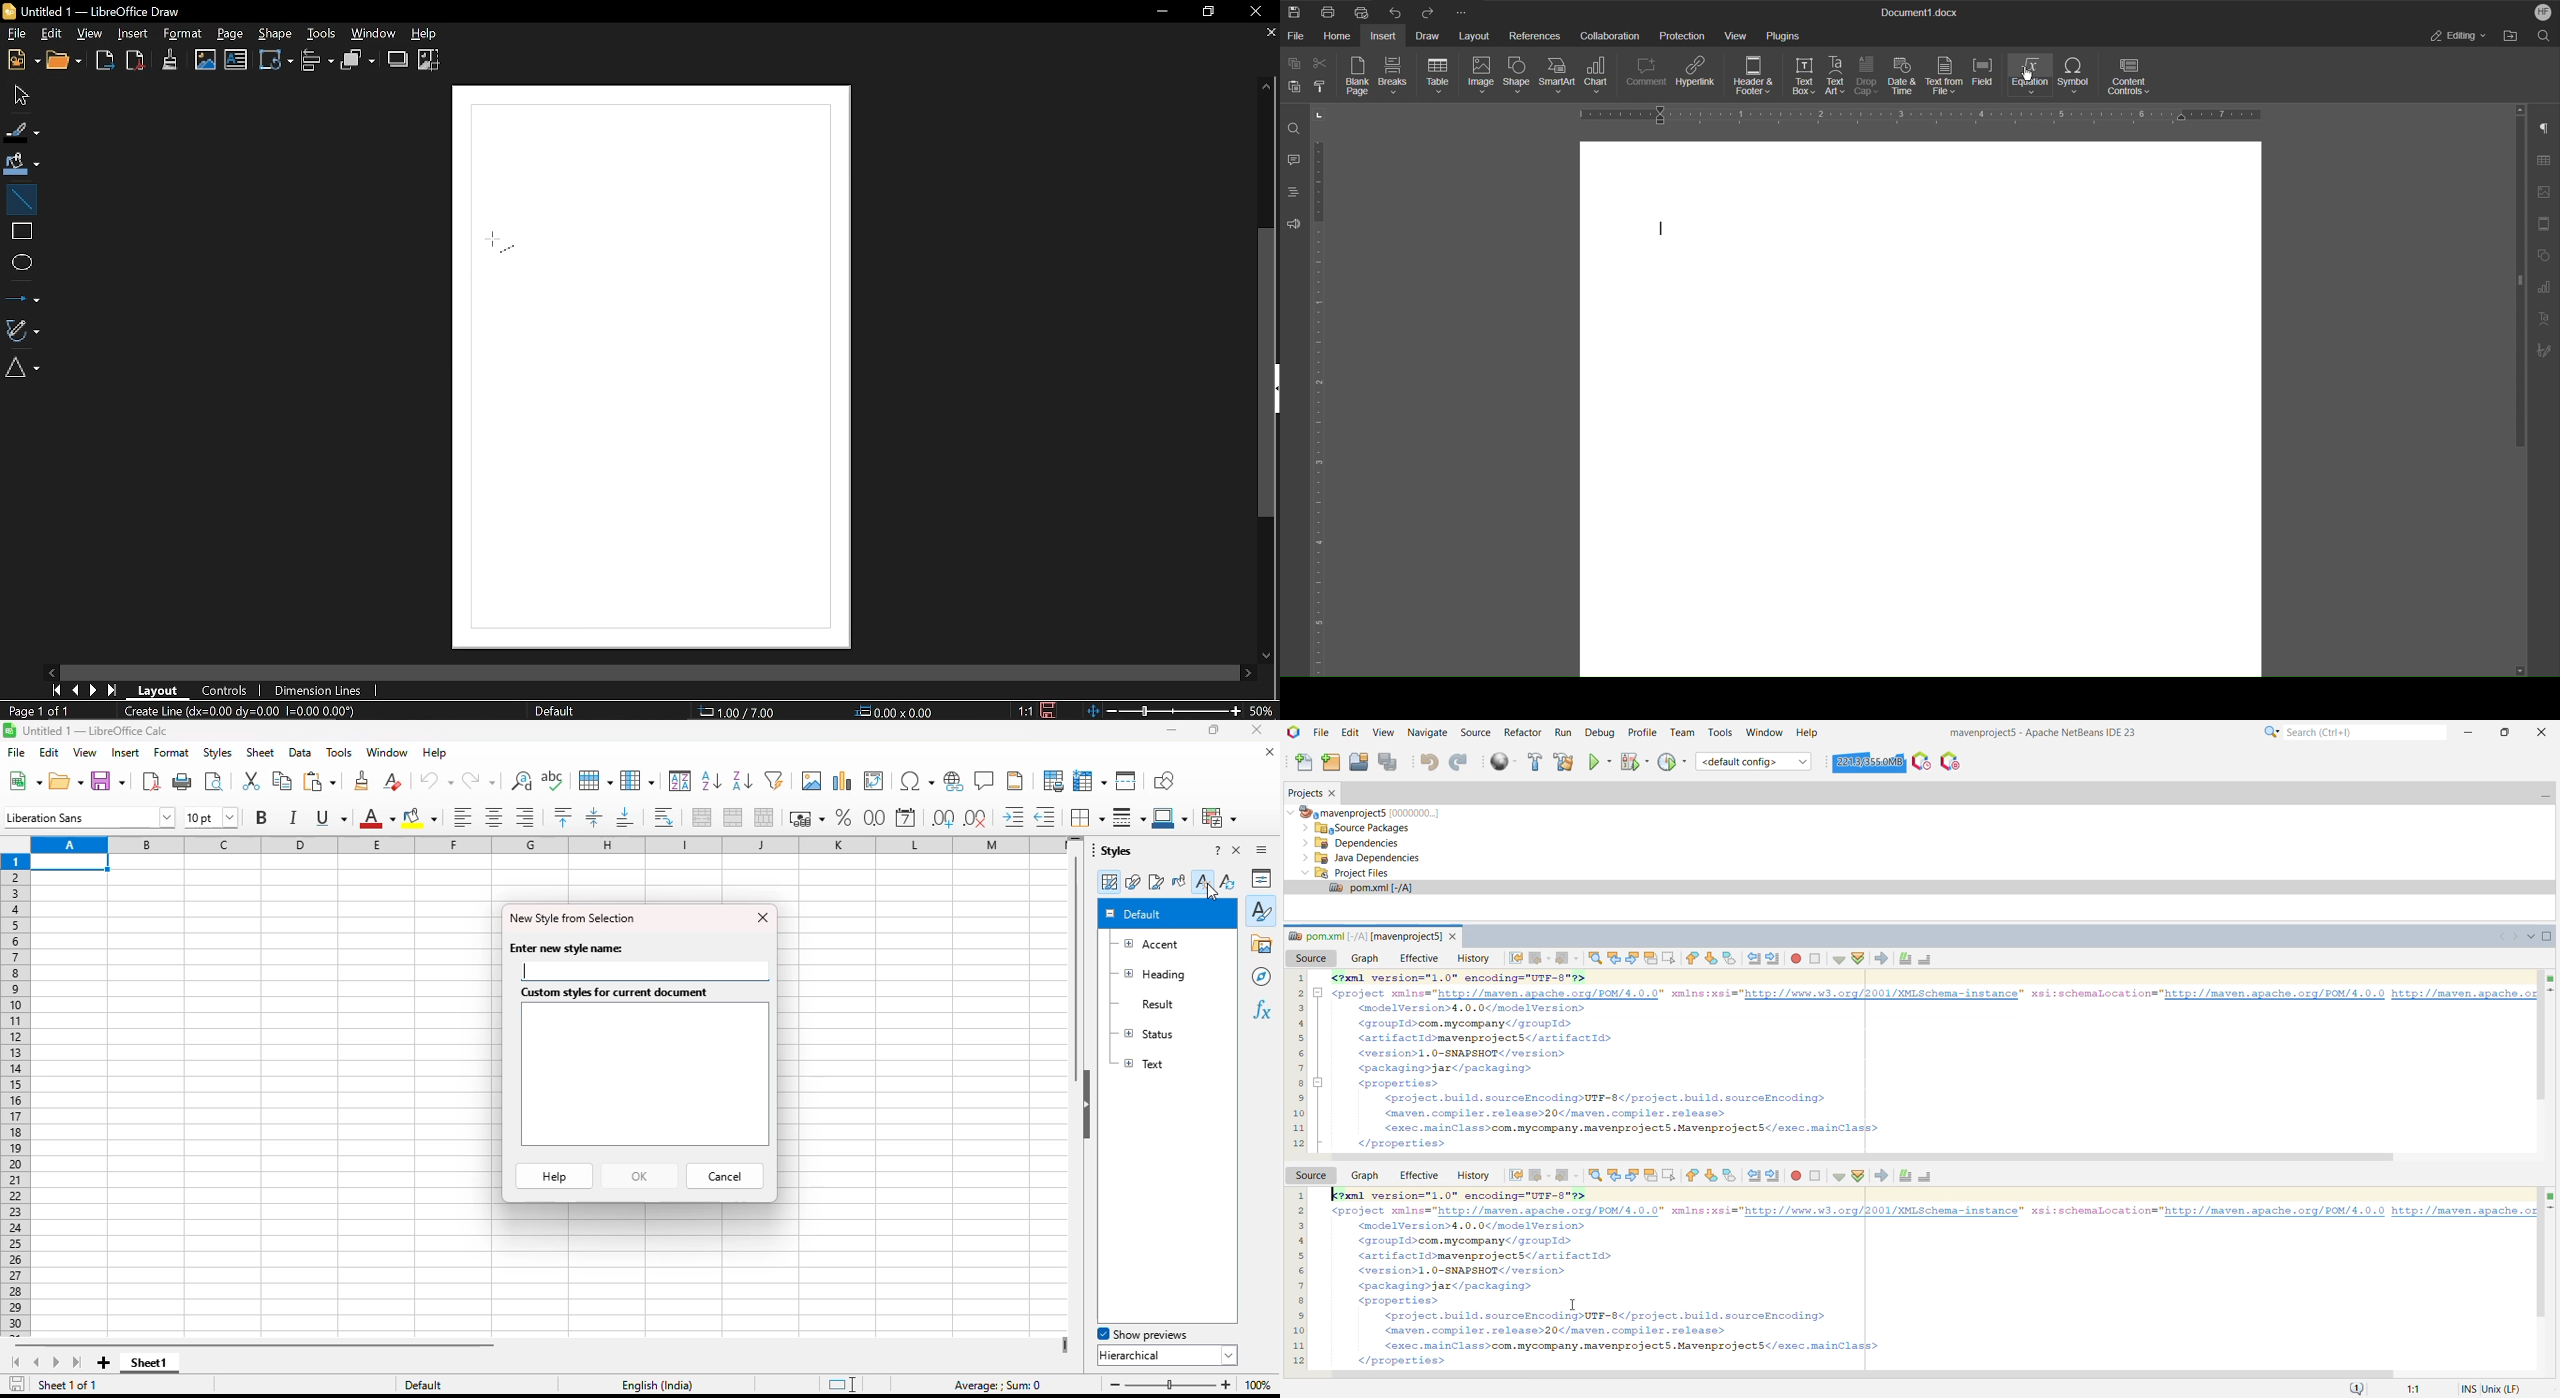 The width and height of the screenshot is (2576, 1400). What do you see at coordinates (95, 690) in the screenshot?
I see `NExt page` at bounding box center [95, 690].